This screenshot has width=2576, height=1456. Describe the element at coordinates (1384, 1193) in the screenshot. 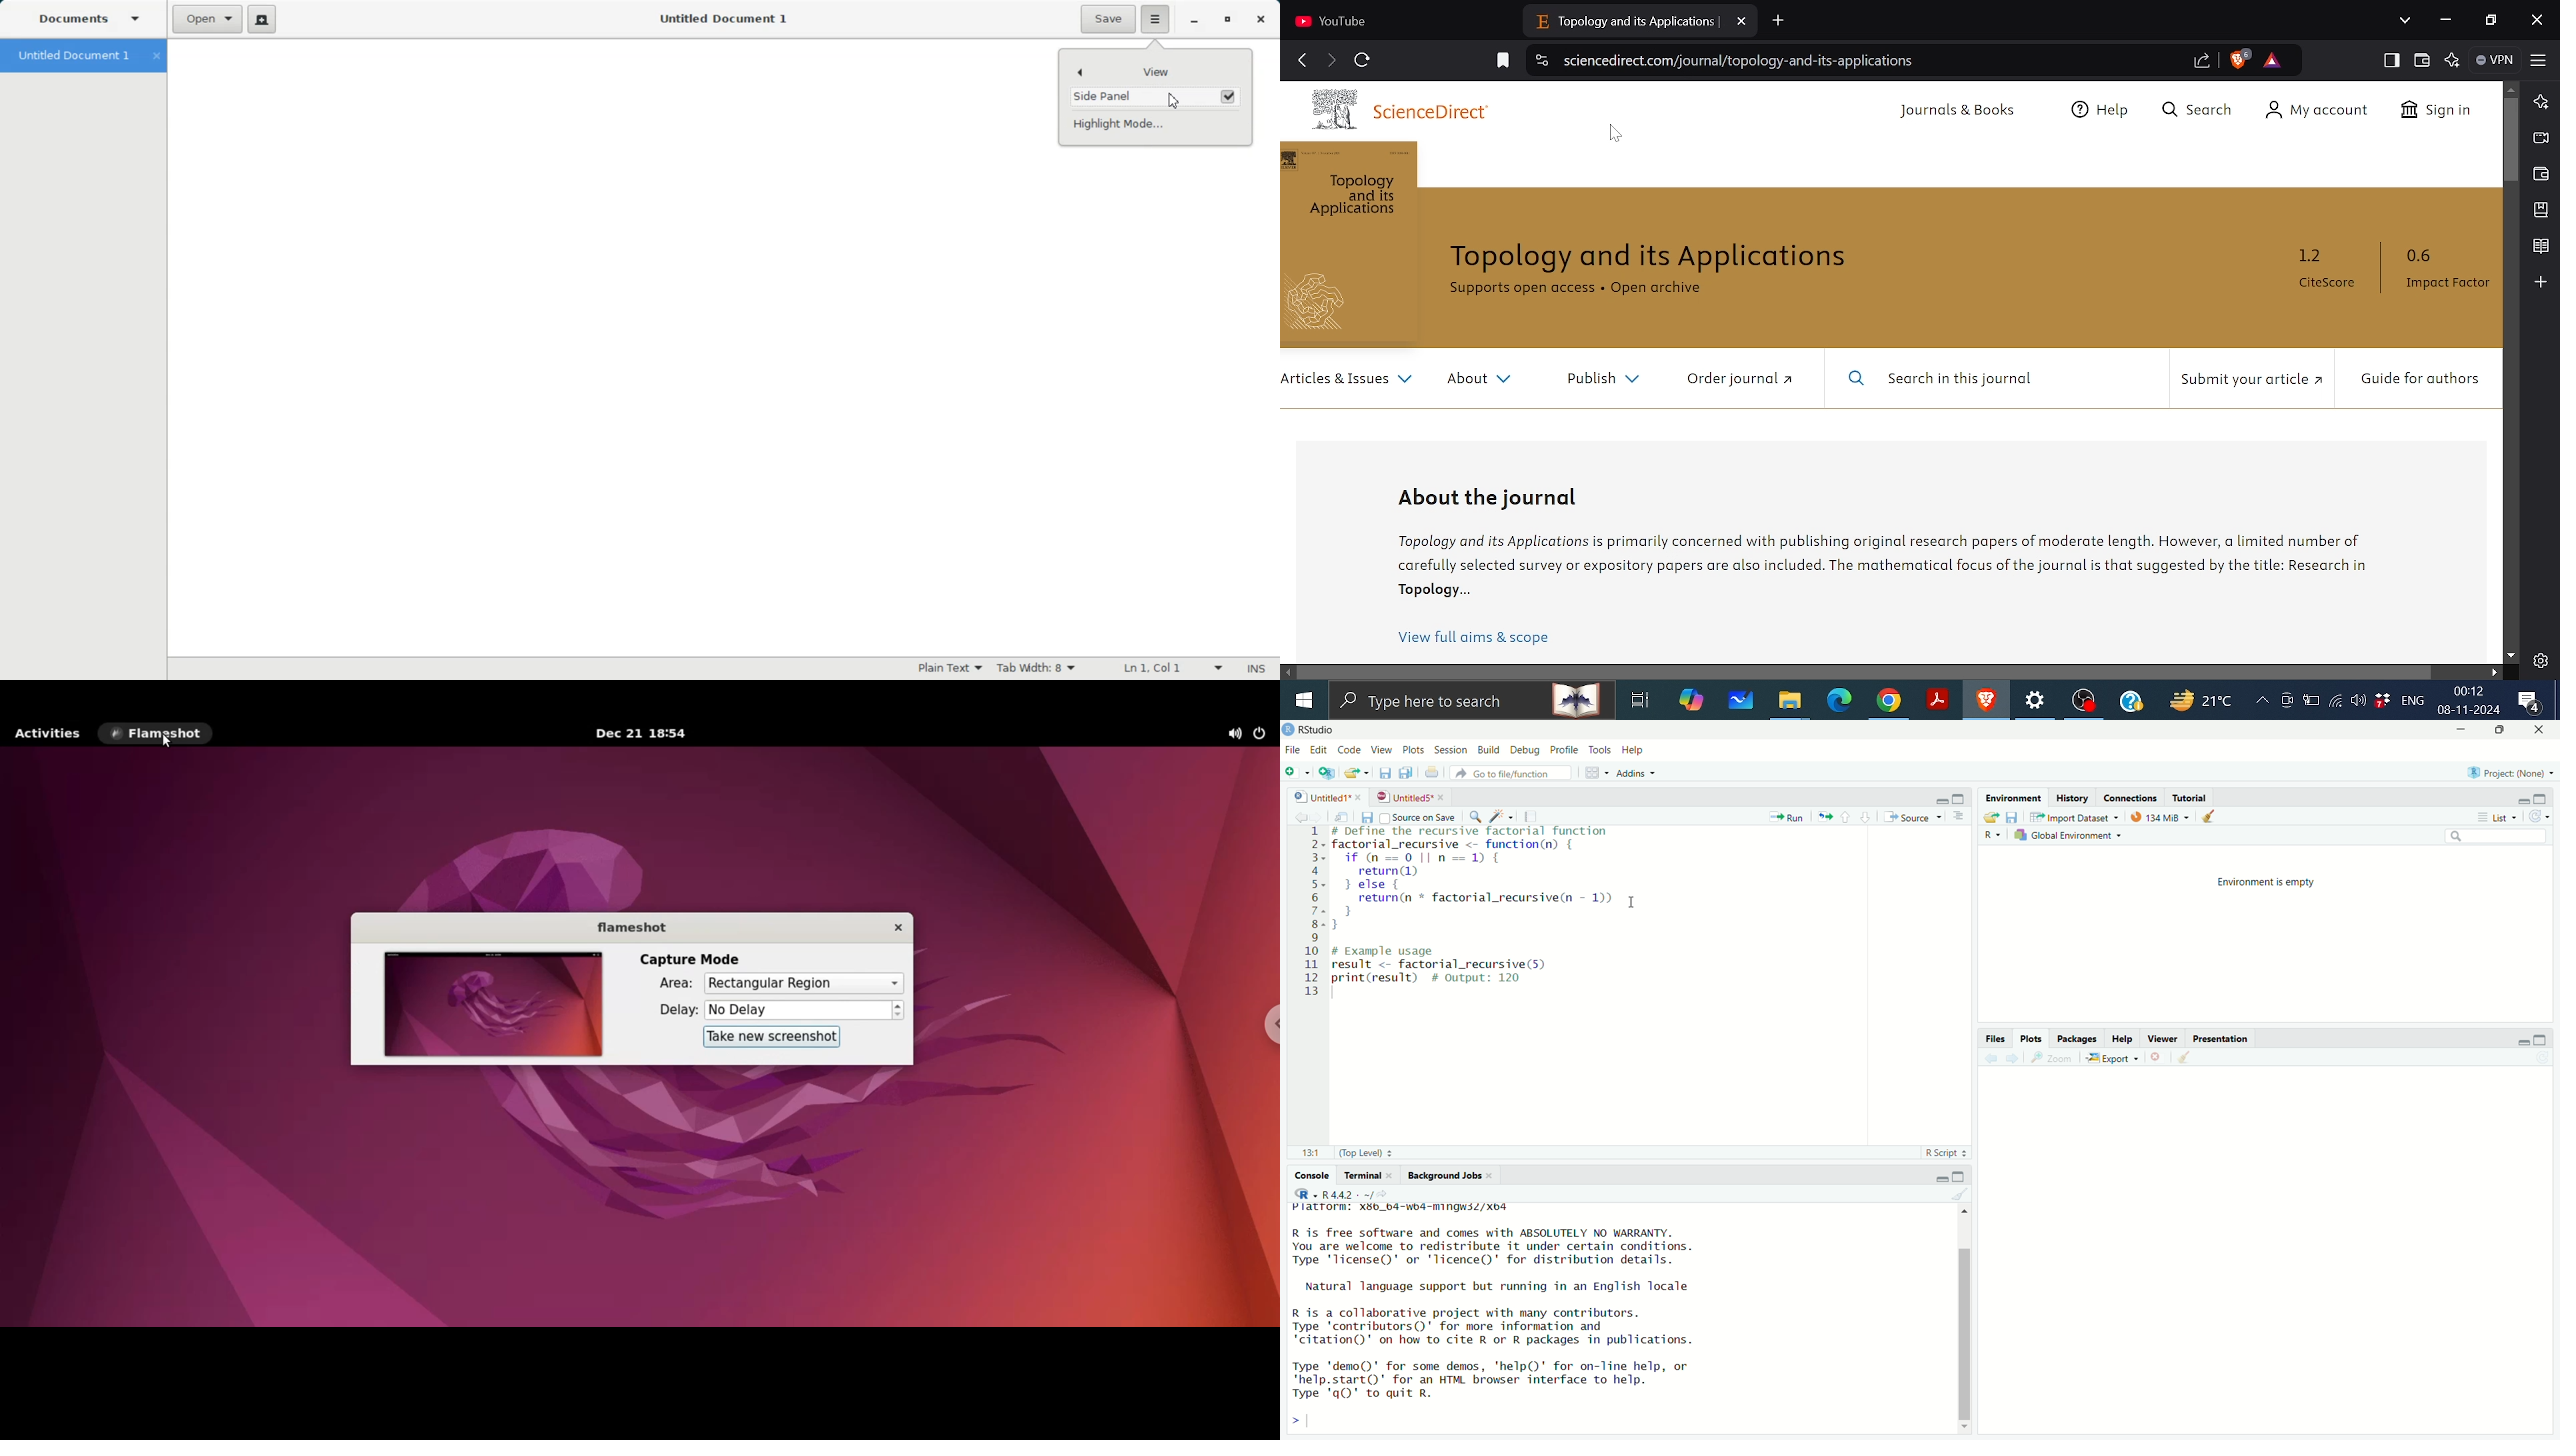

I see `View the current working directory` at that location.